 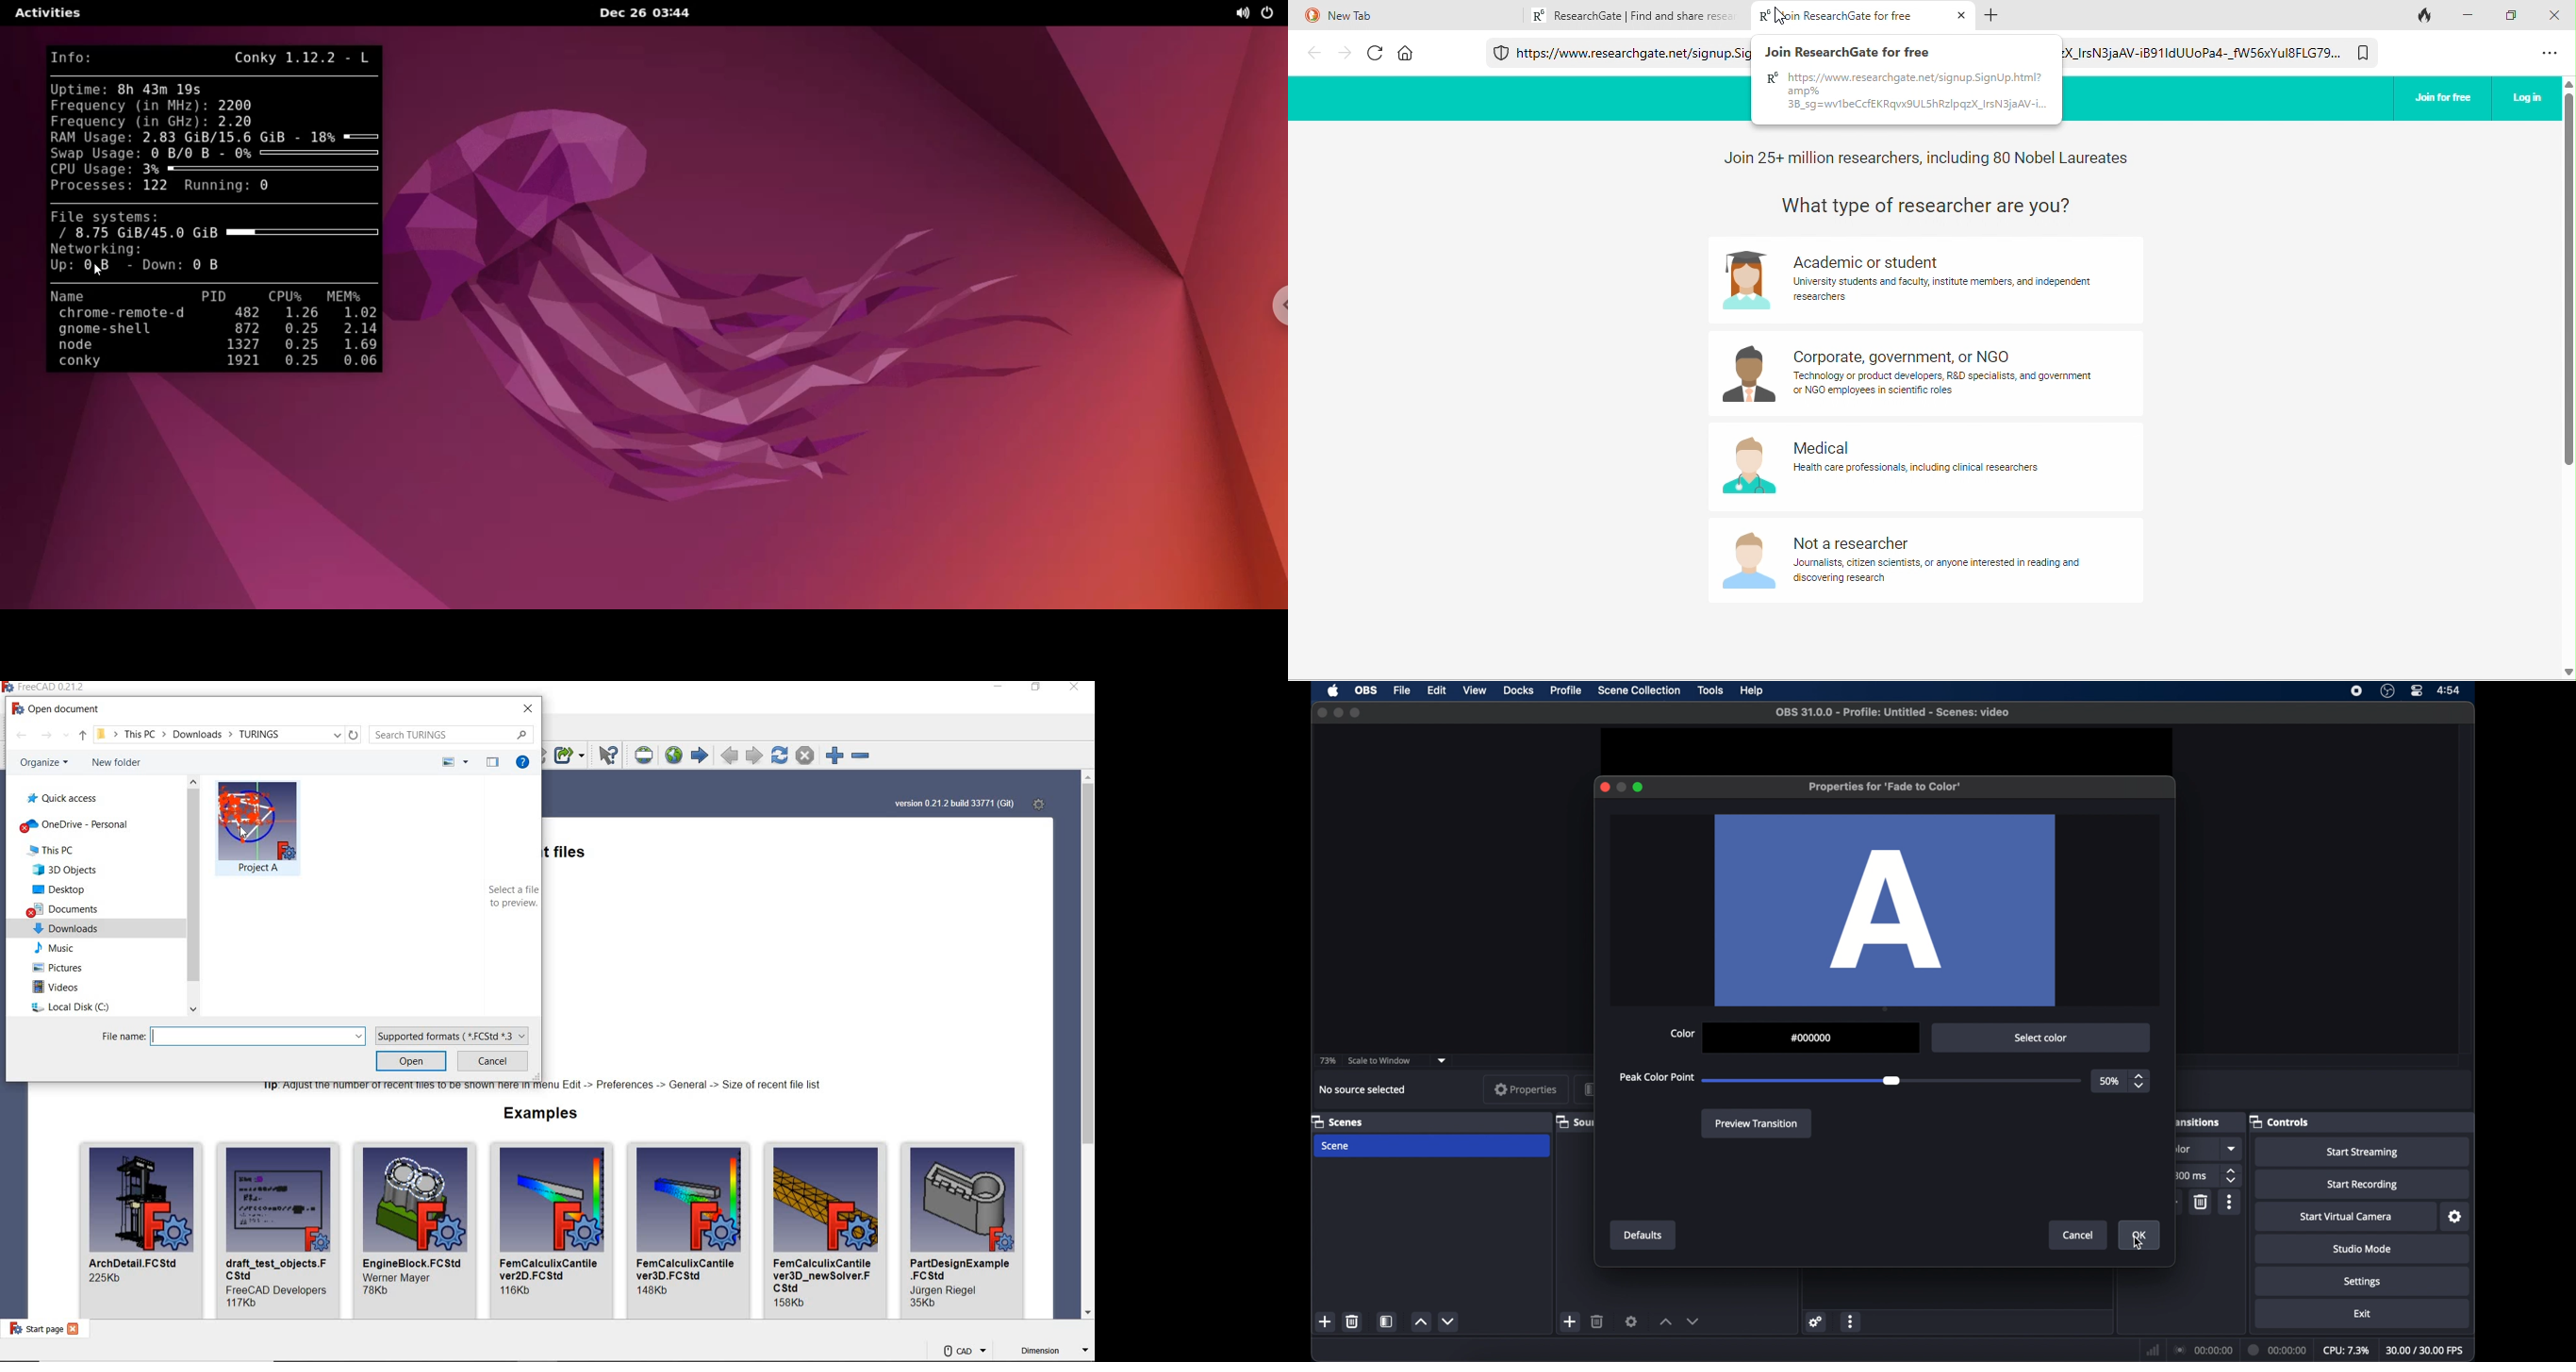 What do you see at coordinates (779, 754) in the screenshot?
I see `REFRESH WEBPAGE` at bounding box center [779, 754].